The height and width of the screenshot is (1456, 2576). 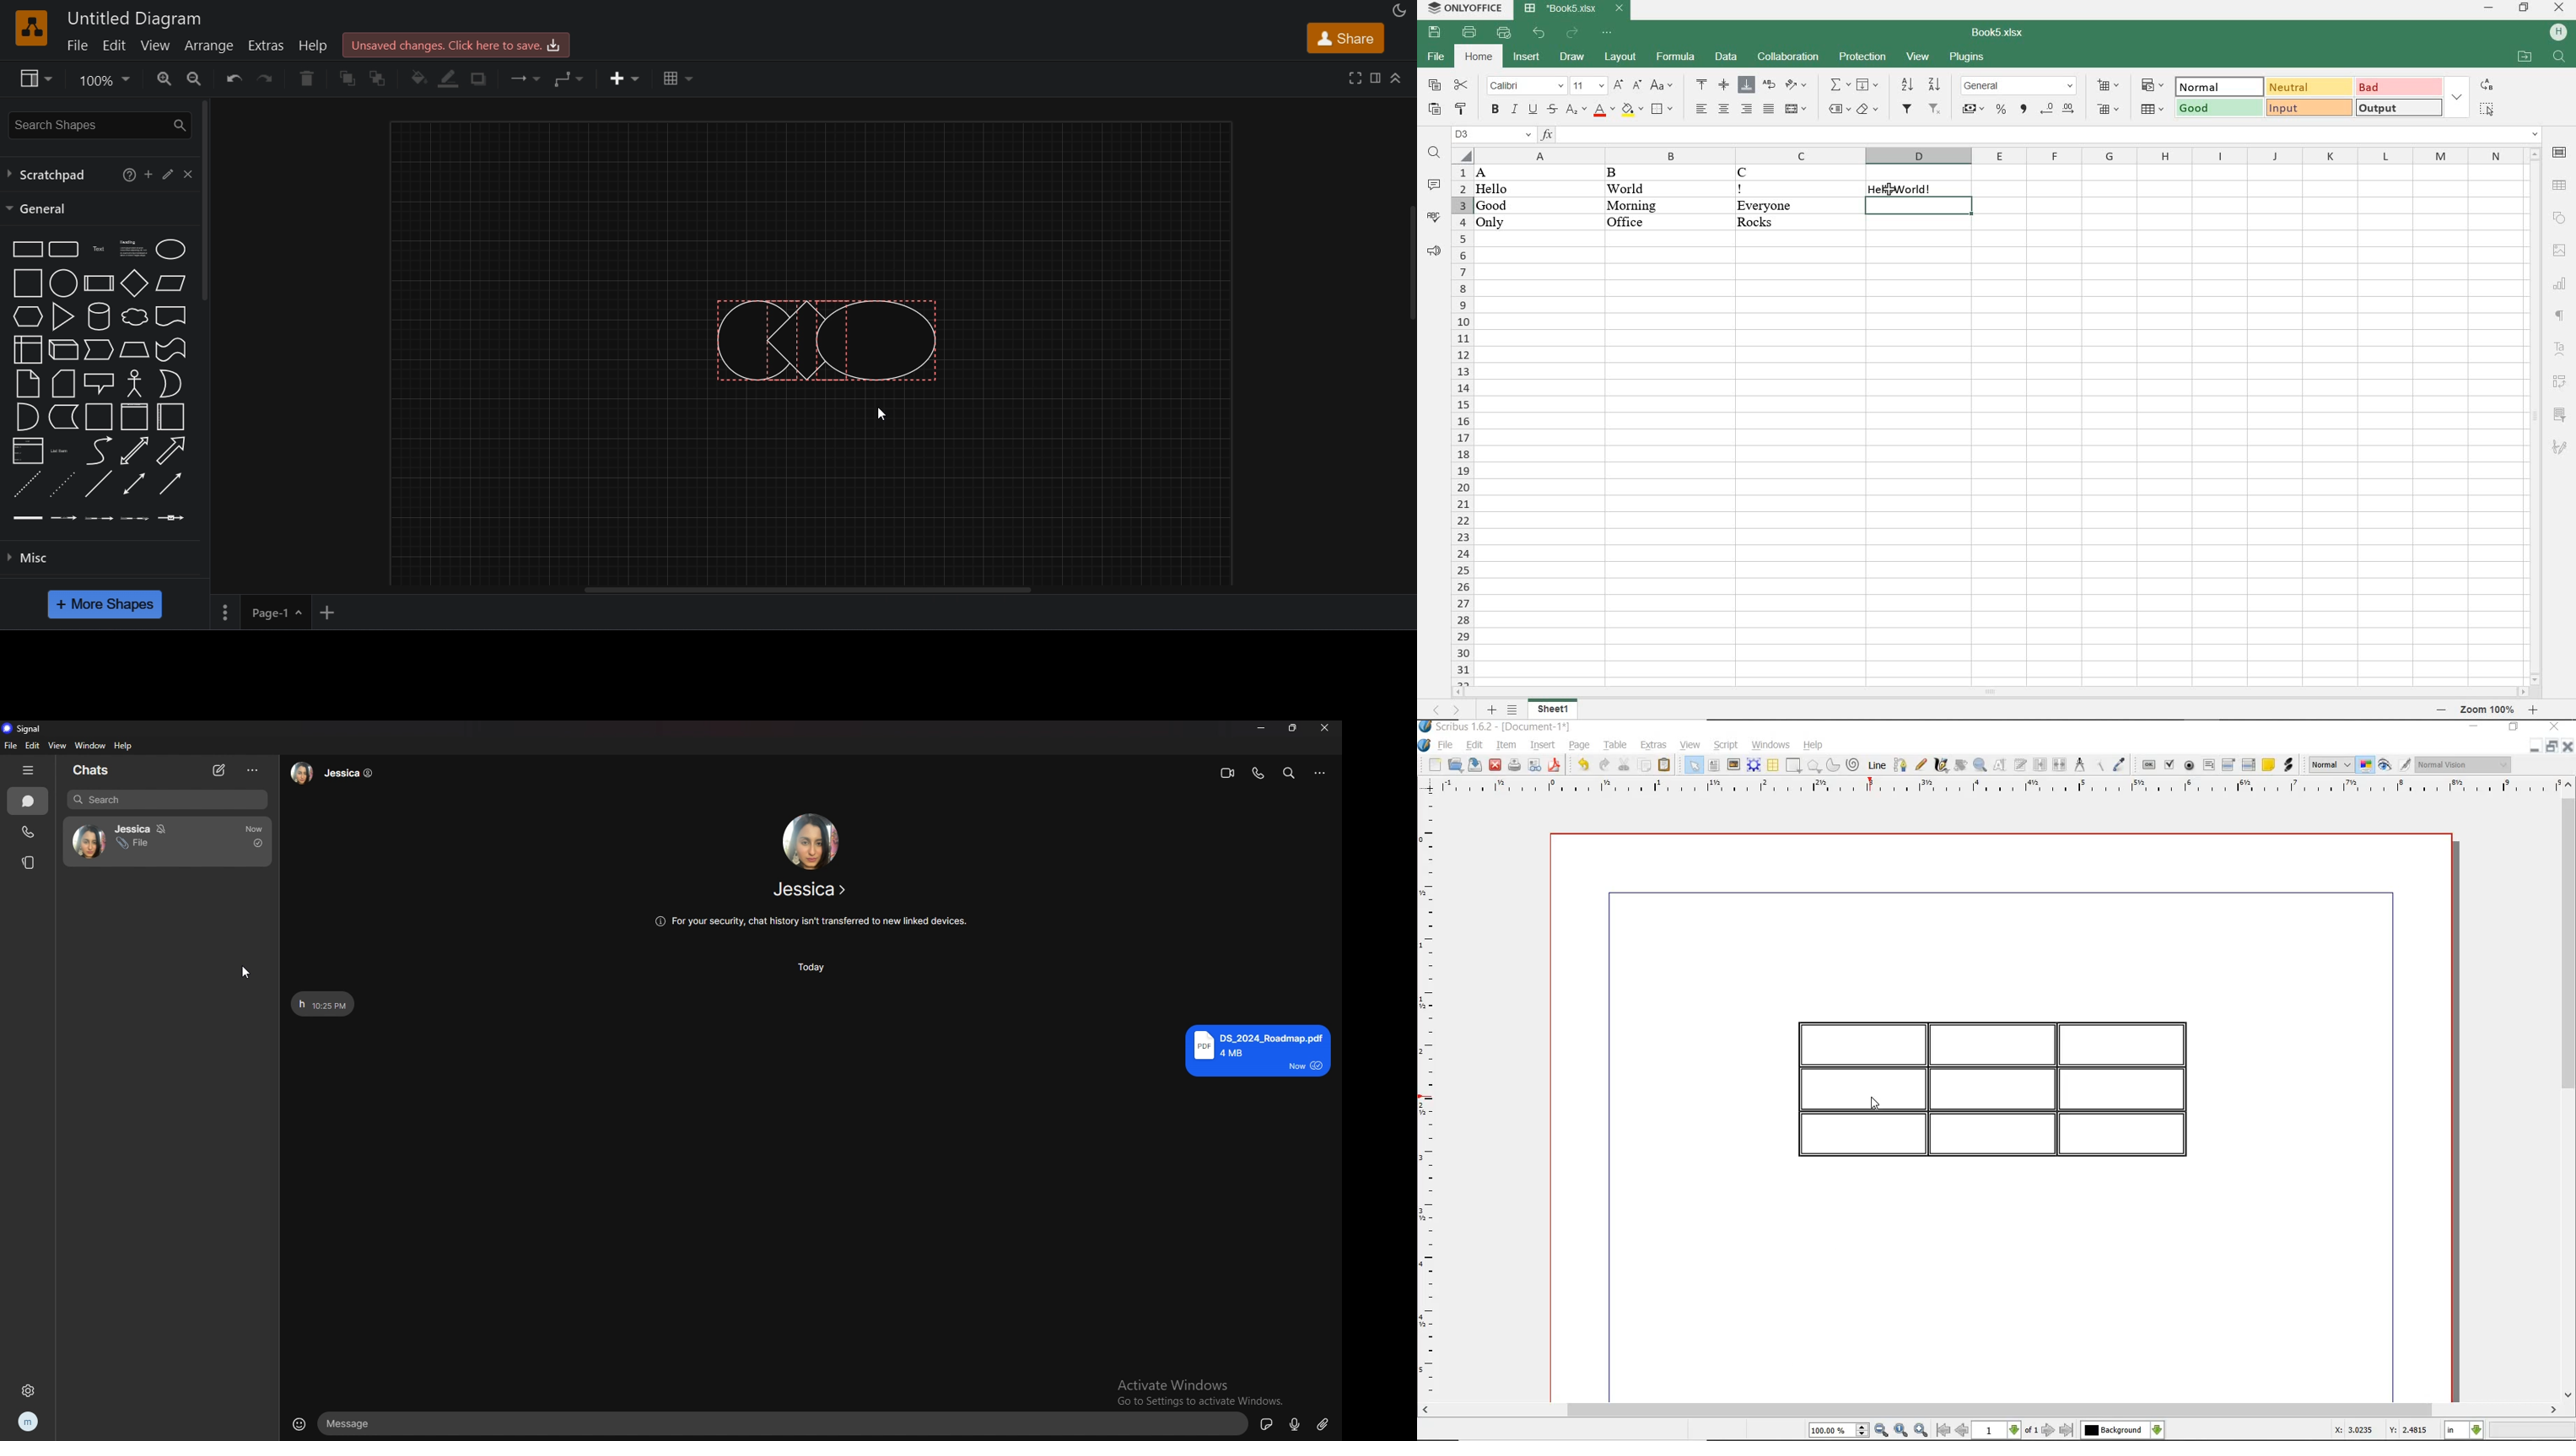 What do you see at coordinates (625, 79) in the screenshot?
I see `insert ` at bounding box center [625, 79].